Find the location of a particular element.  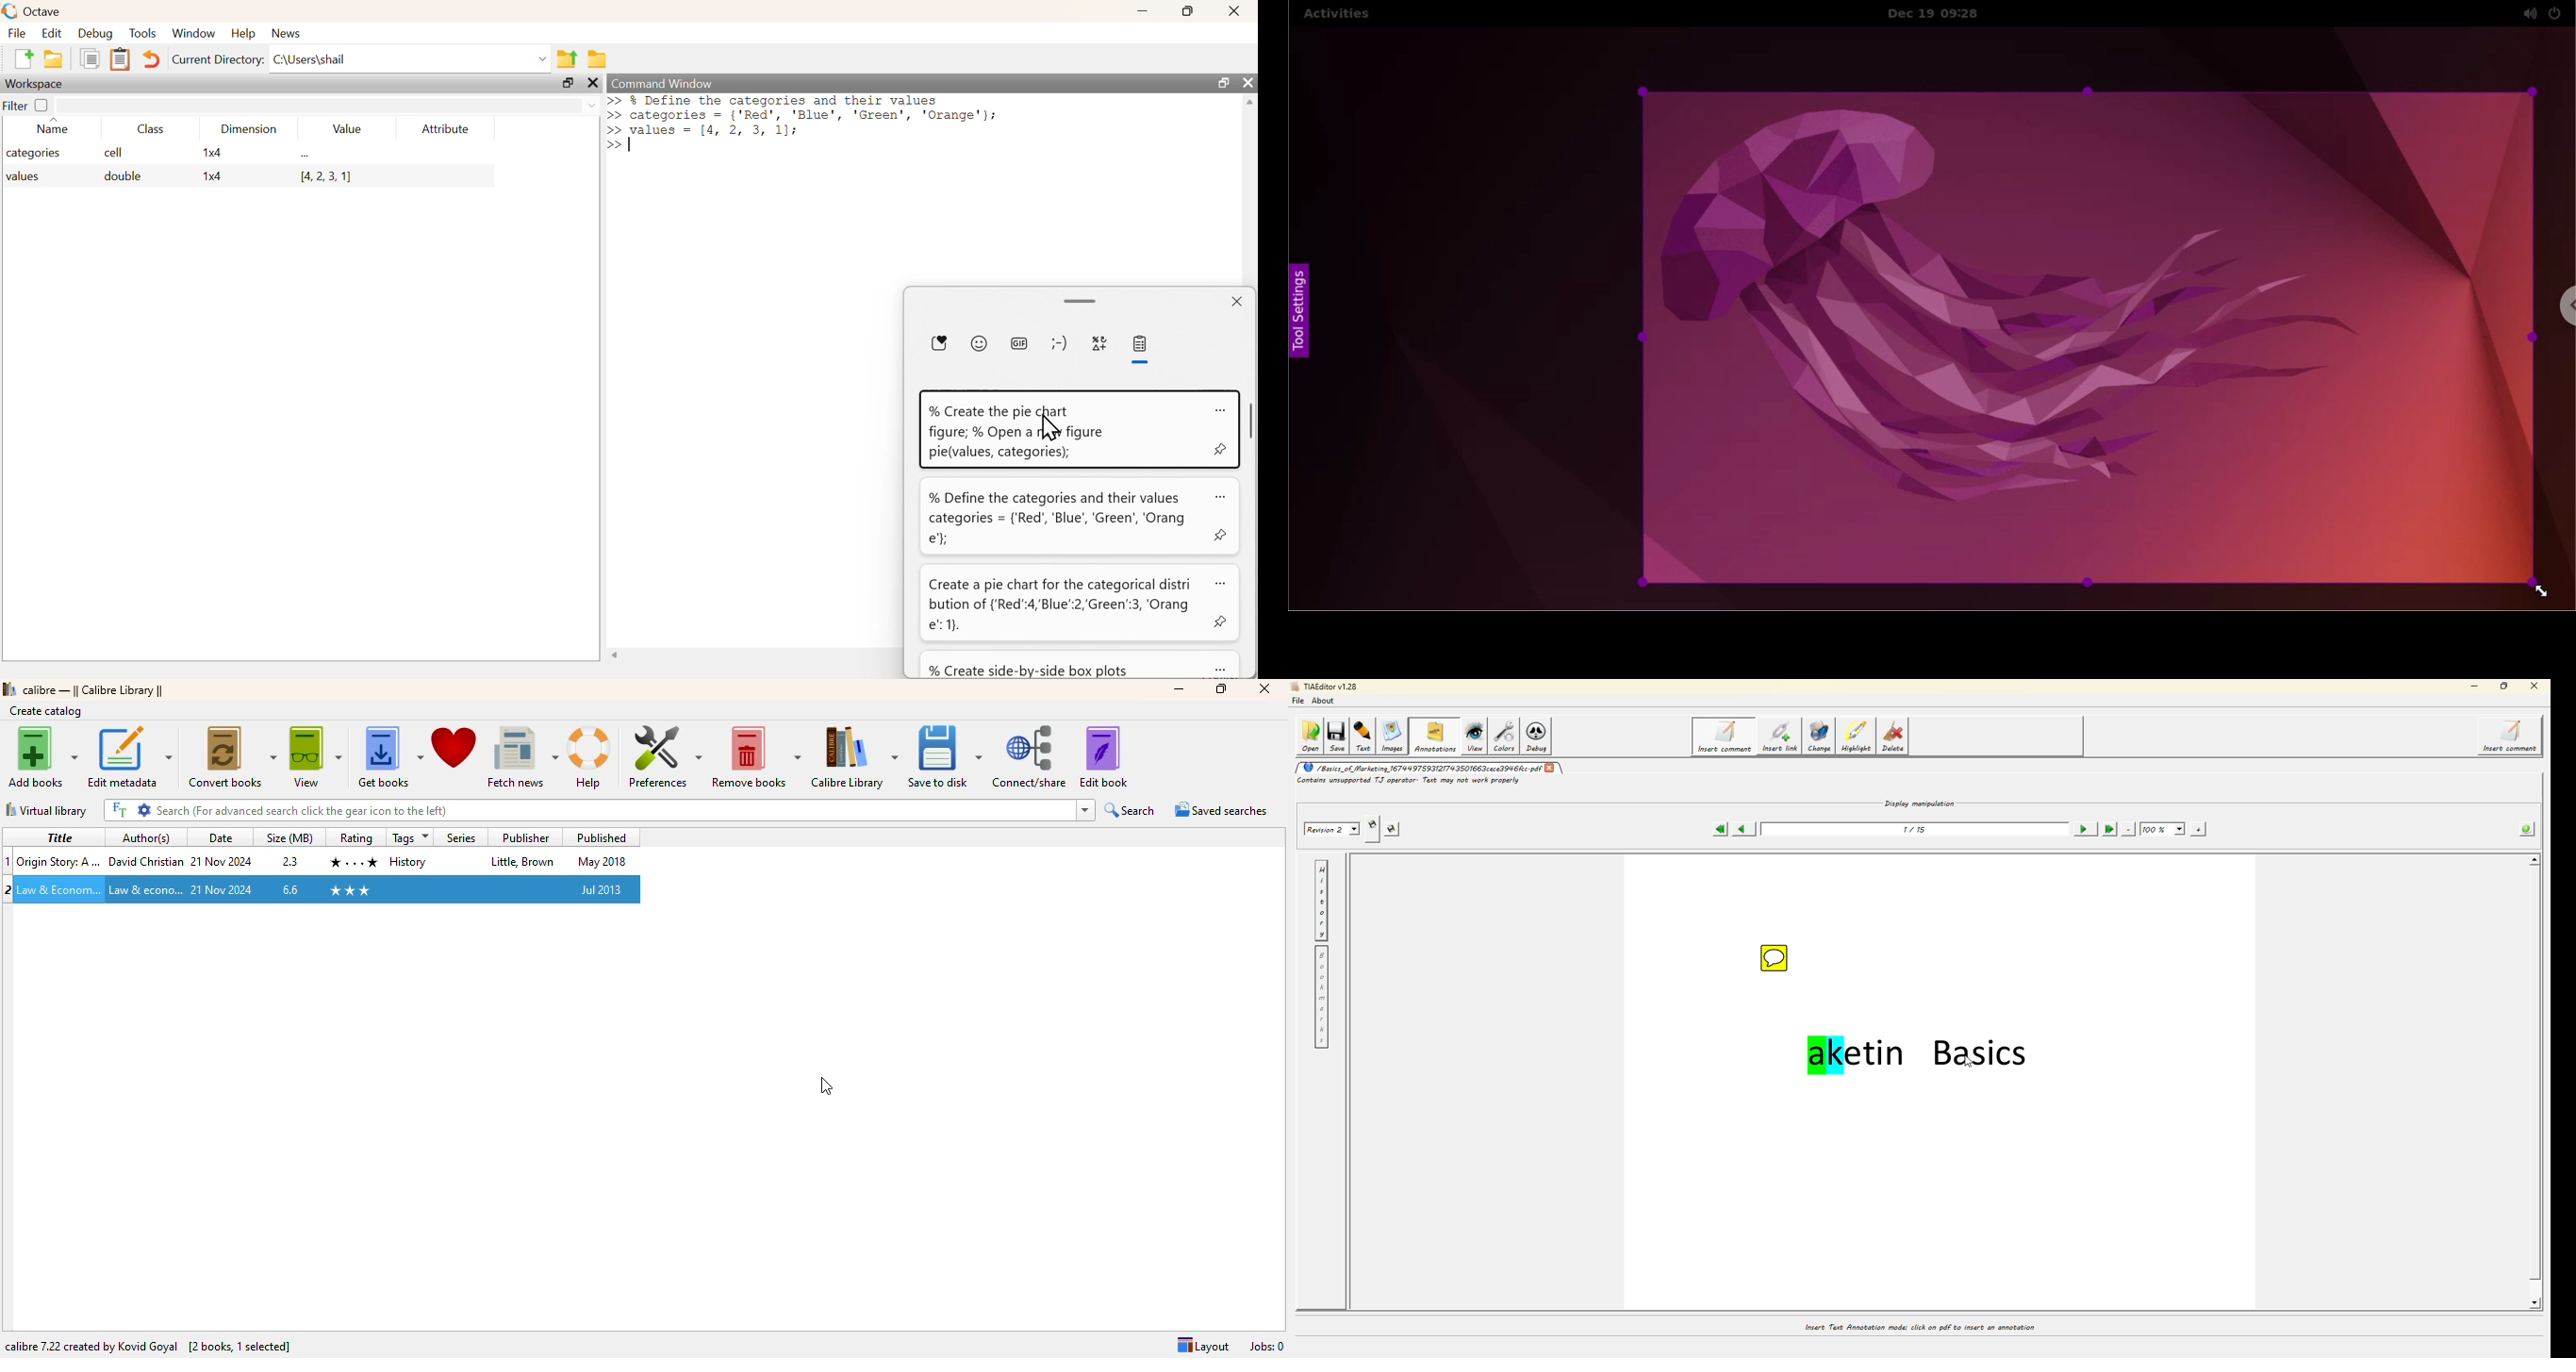

Filter is located at coordinates (28, 104).